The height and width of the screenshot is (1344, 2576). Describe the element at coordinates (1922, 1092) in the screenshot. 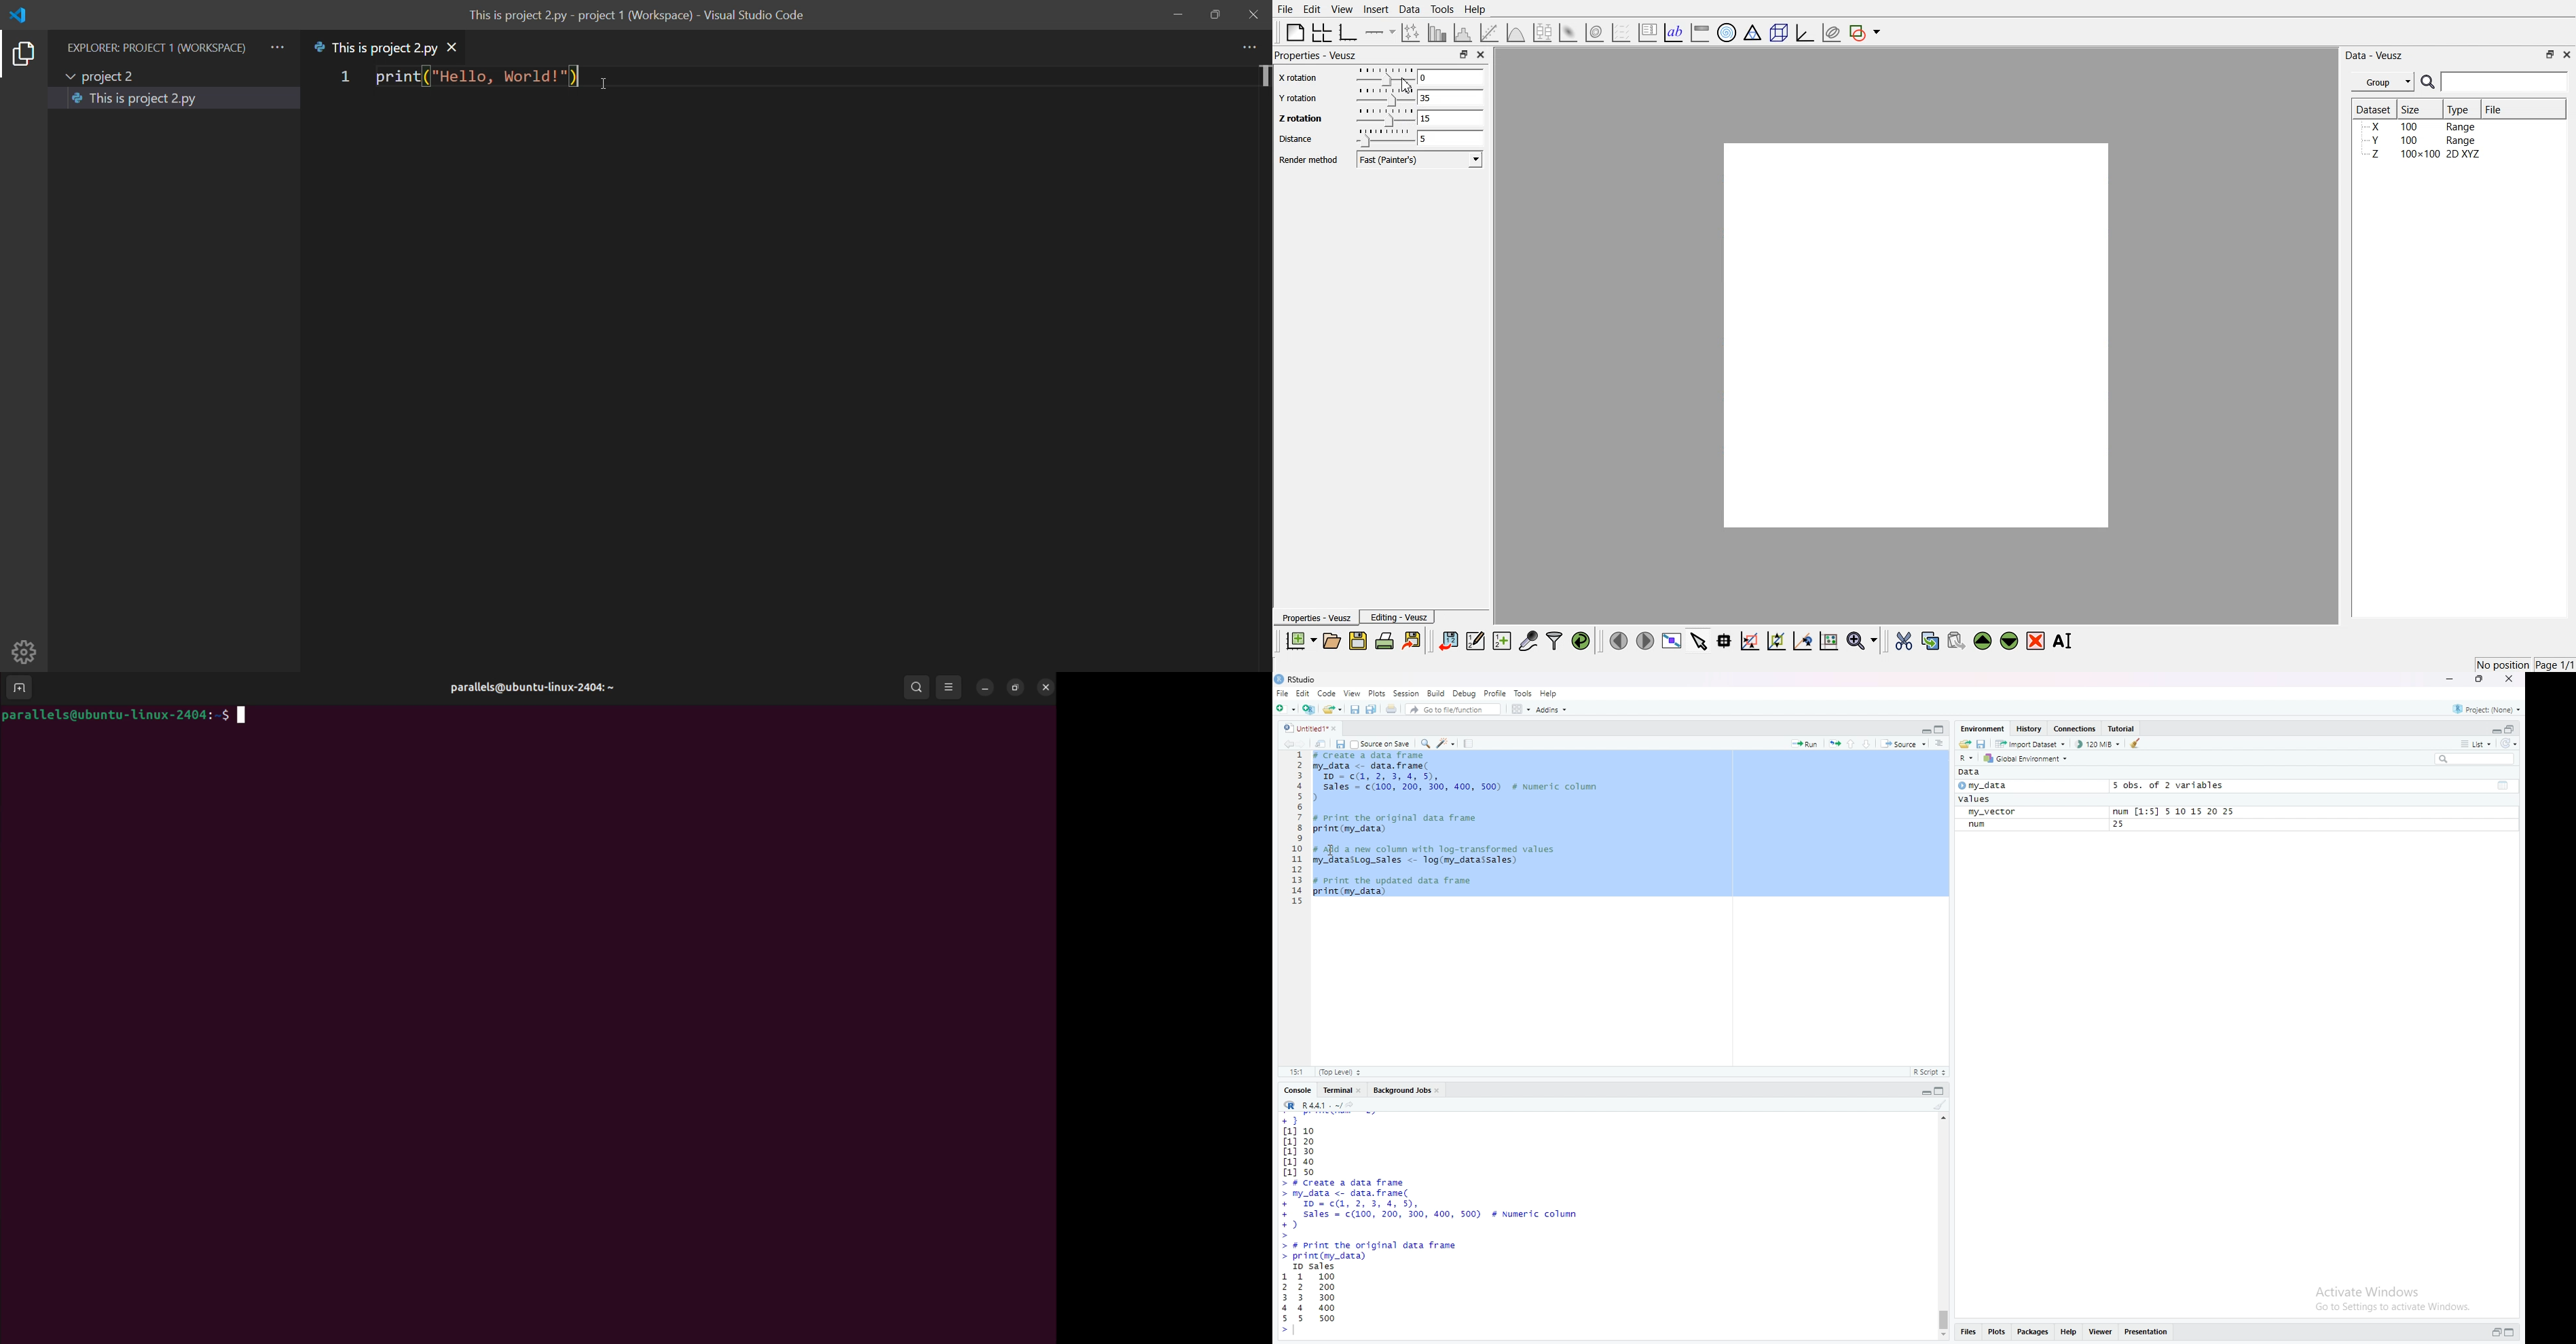

I see `minimize` at that location.